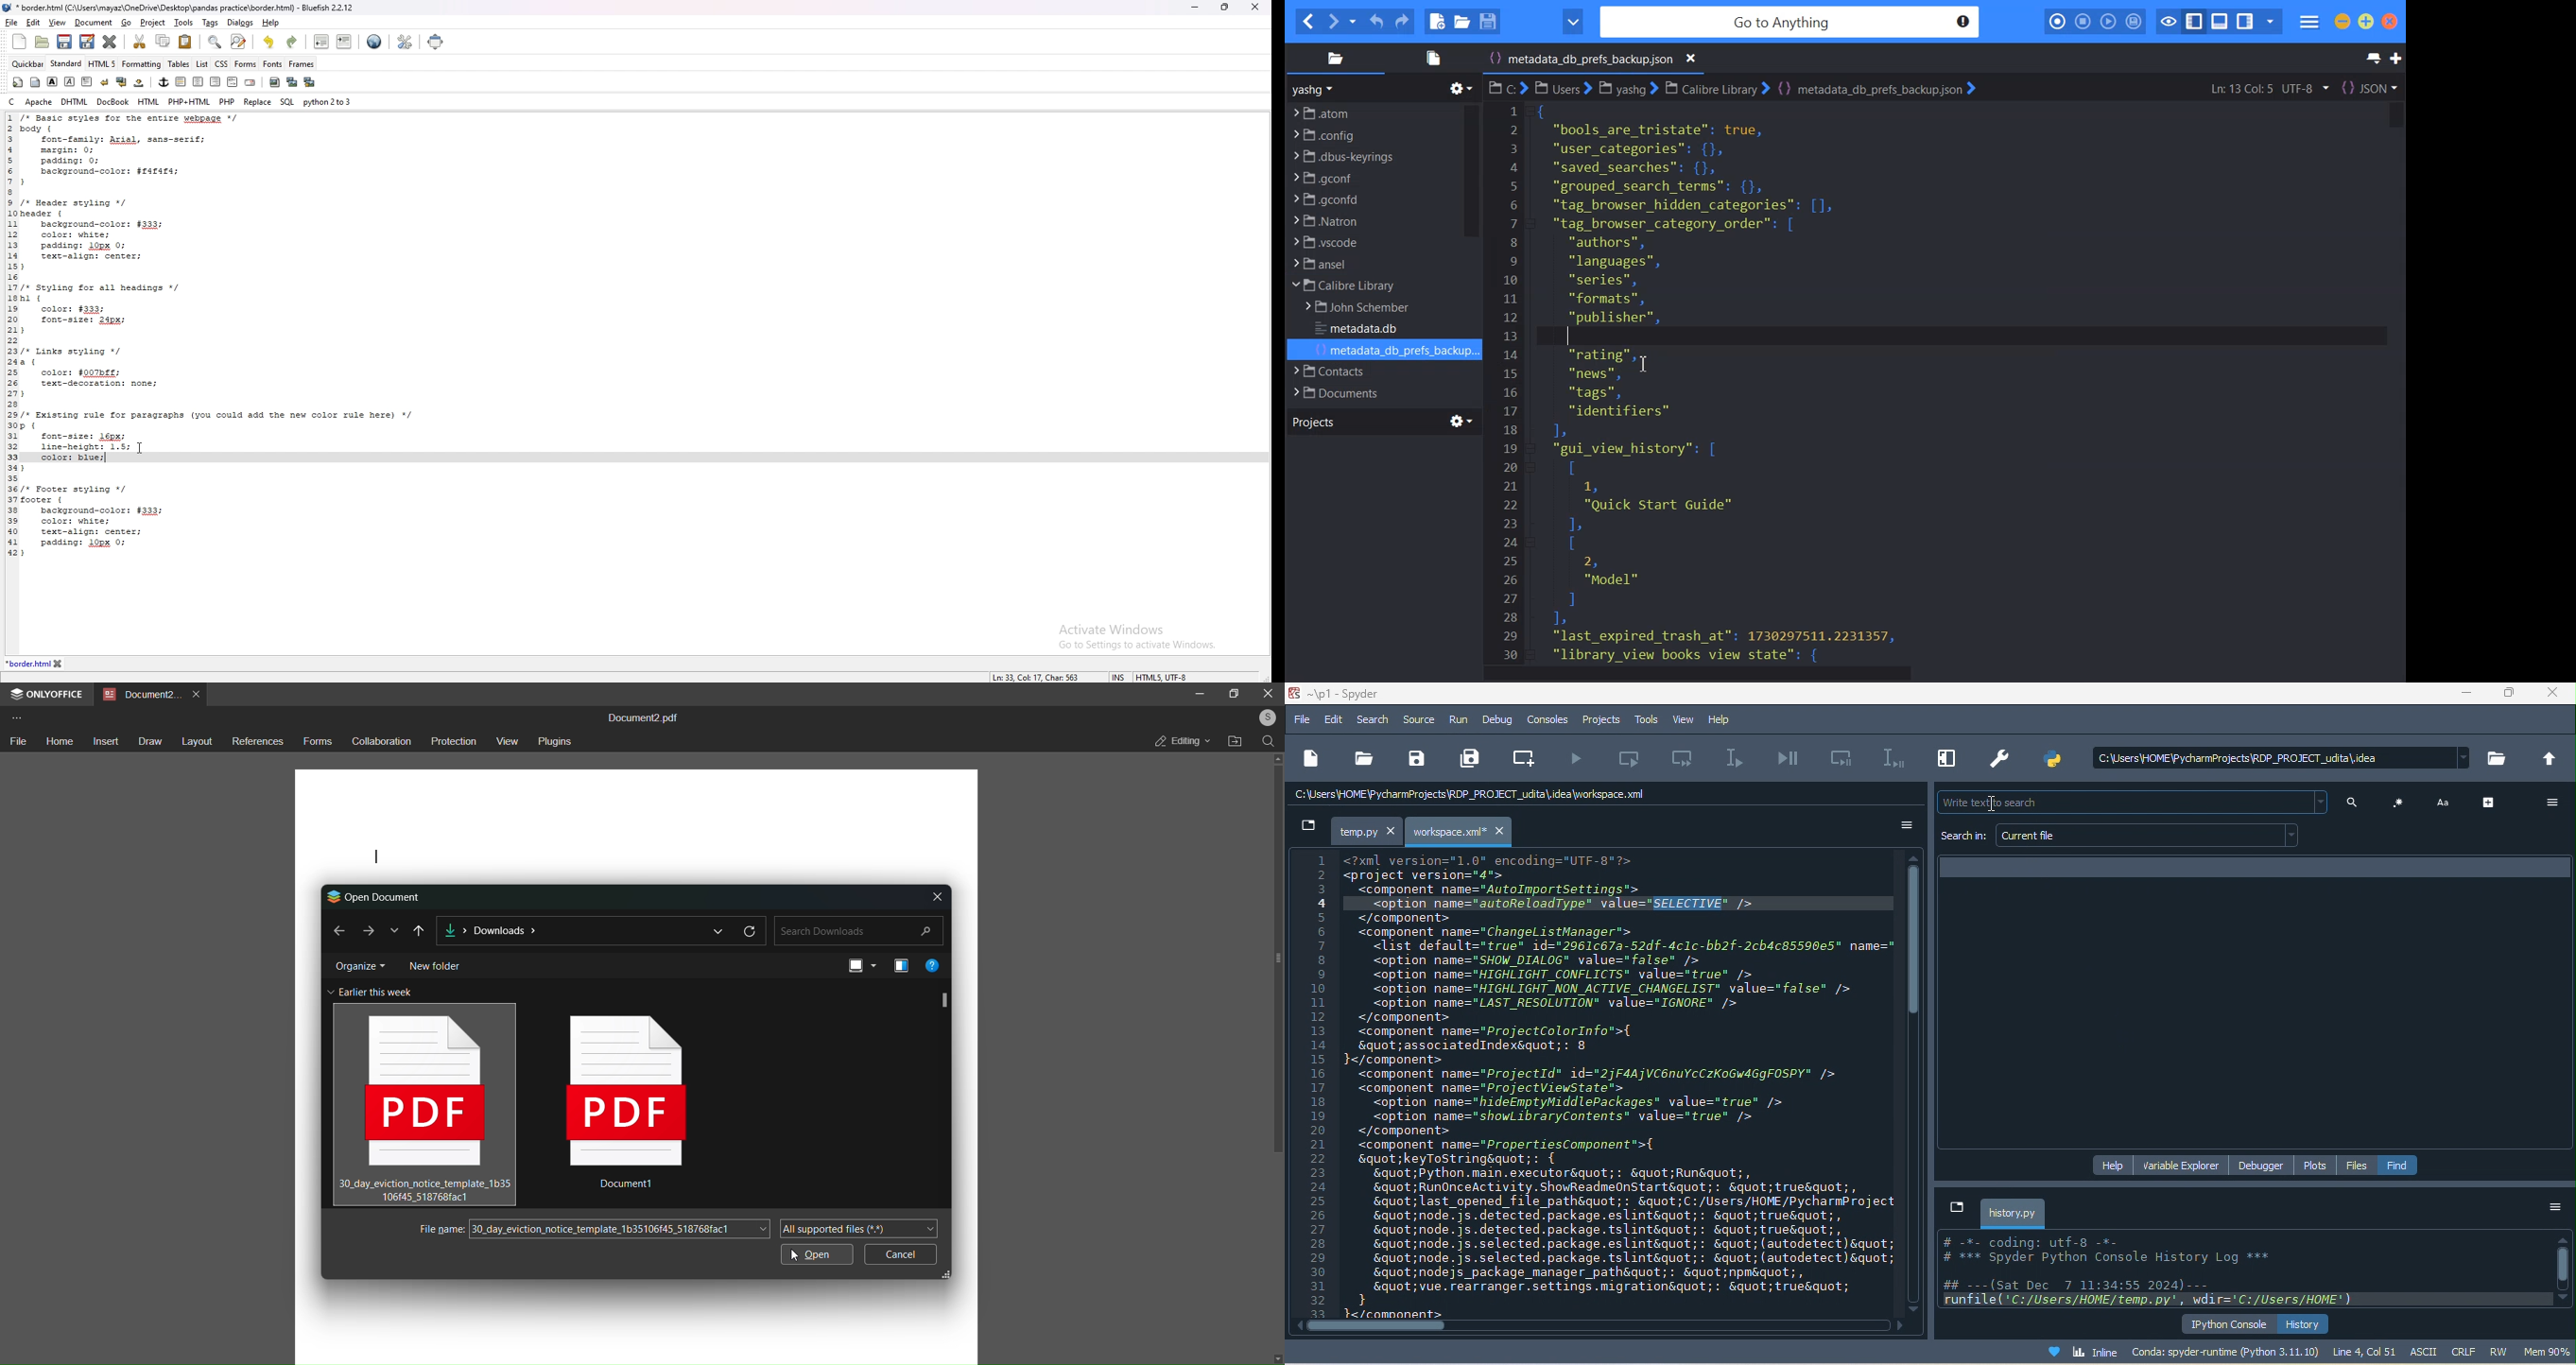 Image resolution: width=2576 pixels, height=1372 pixels. What do you see at coordinates (148, 101) in the screenshot?
I see `html` at bounding box center [148, 101].